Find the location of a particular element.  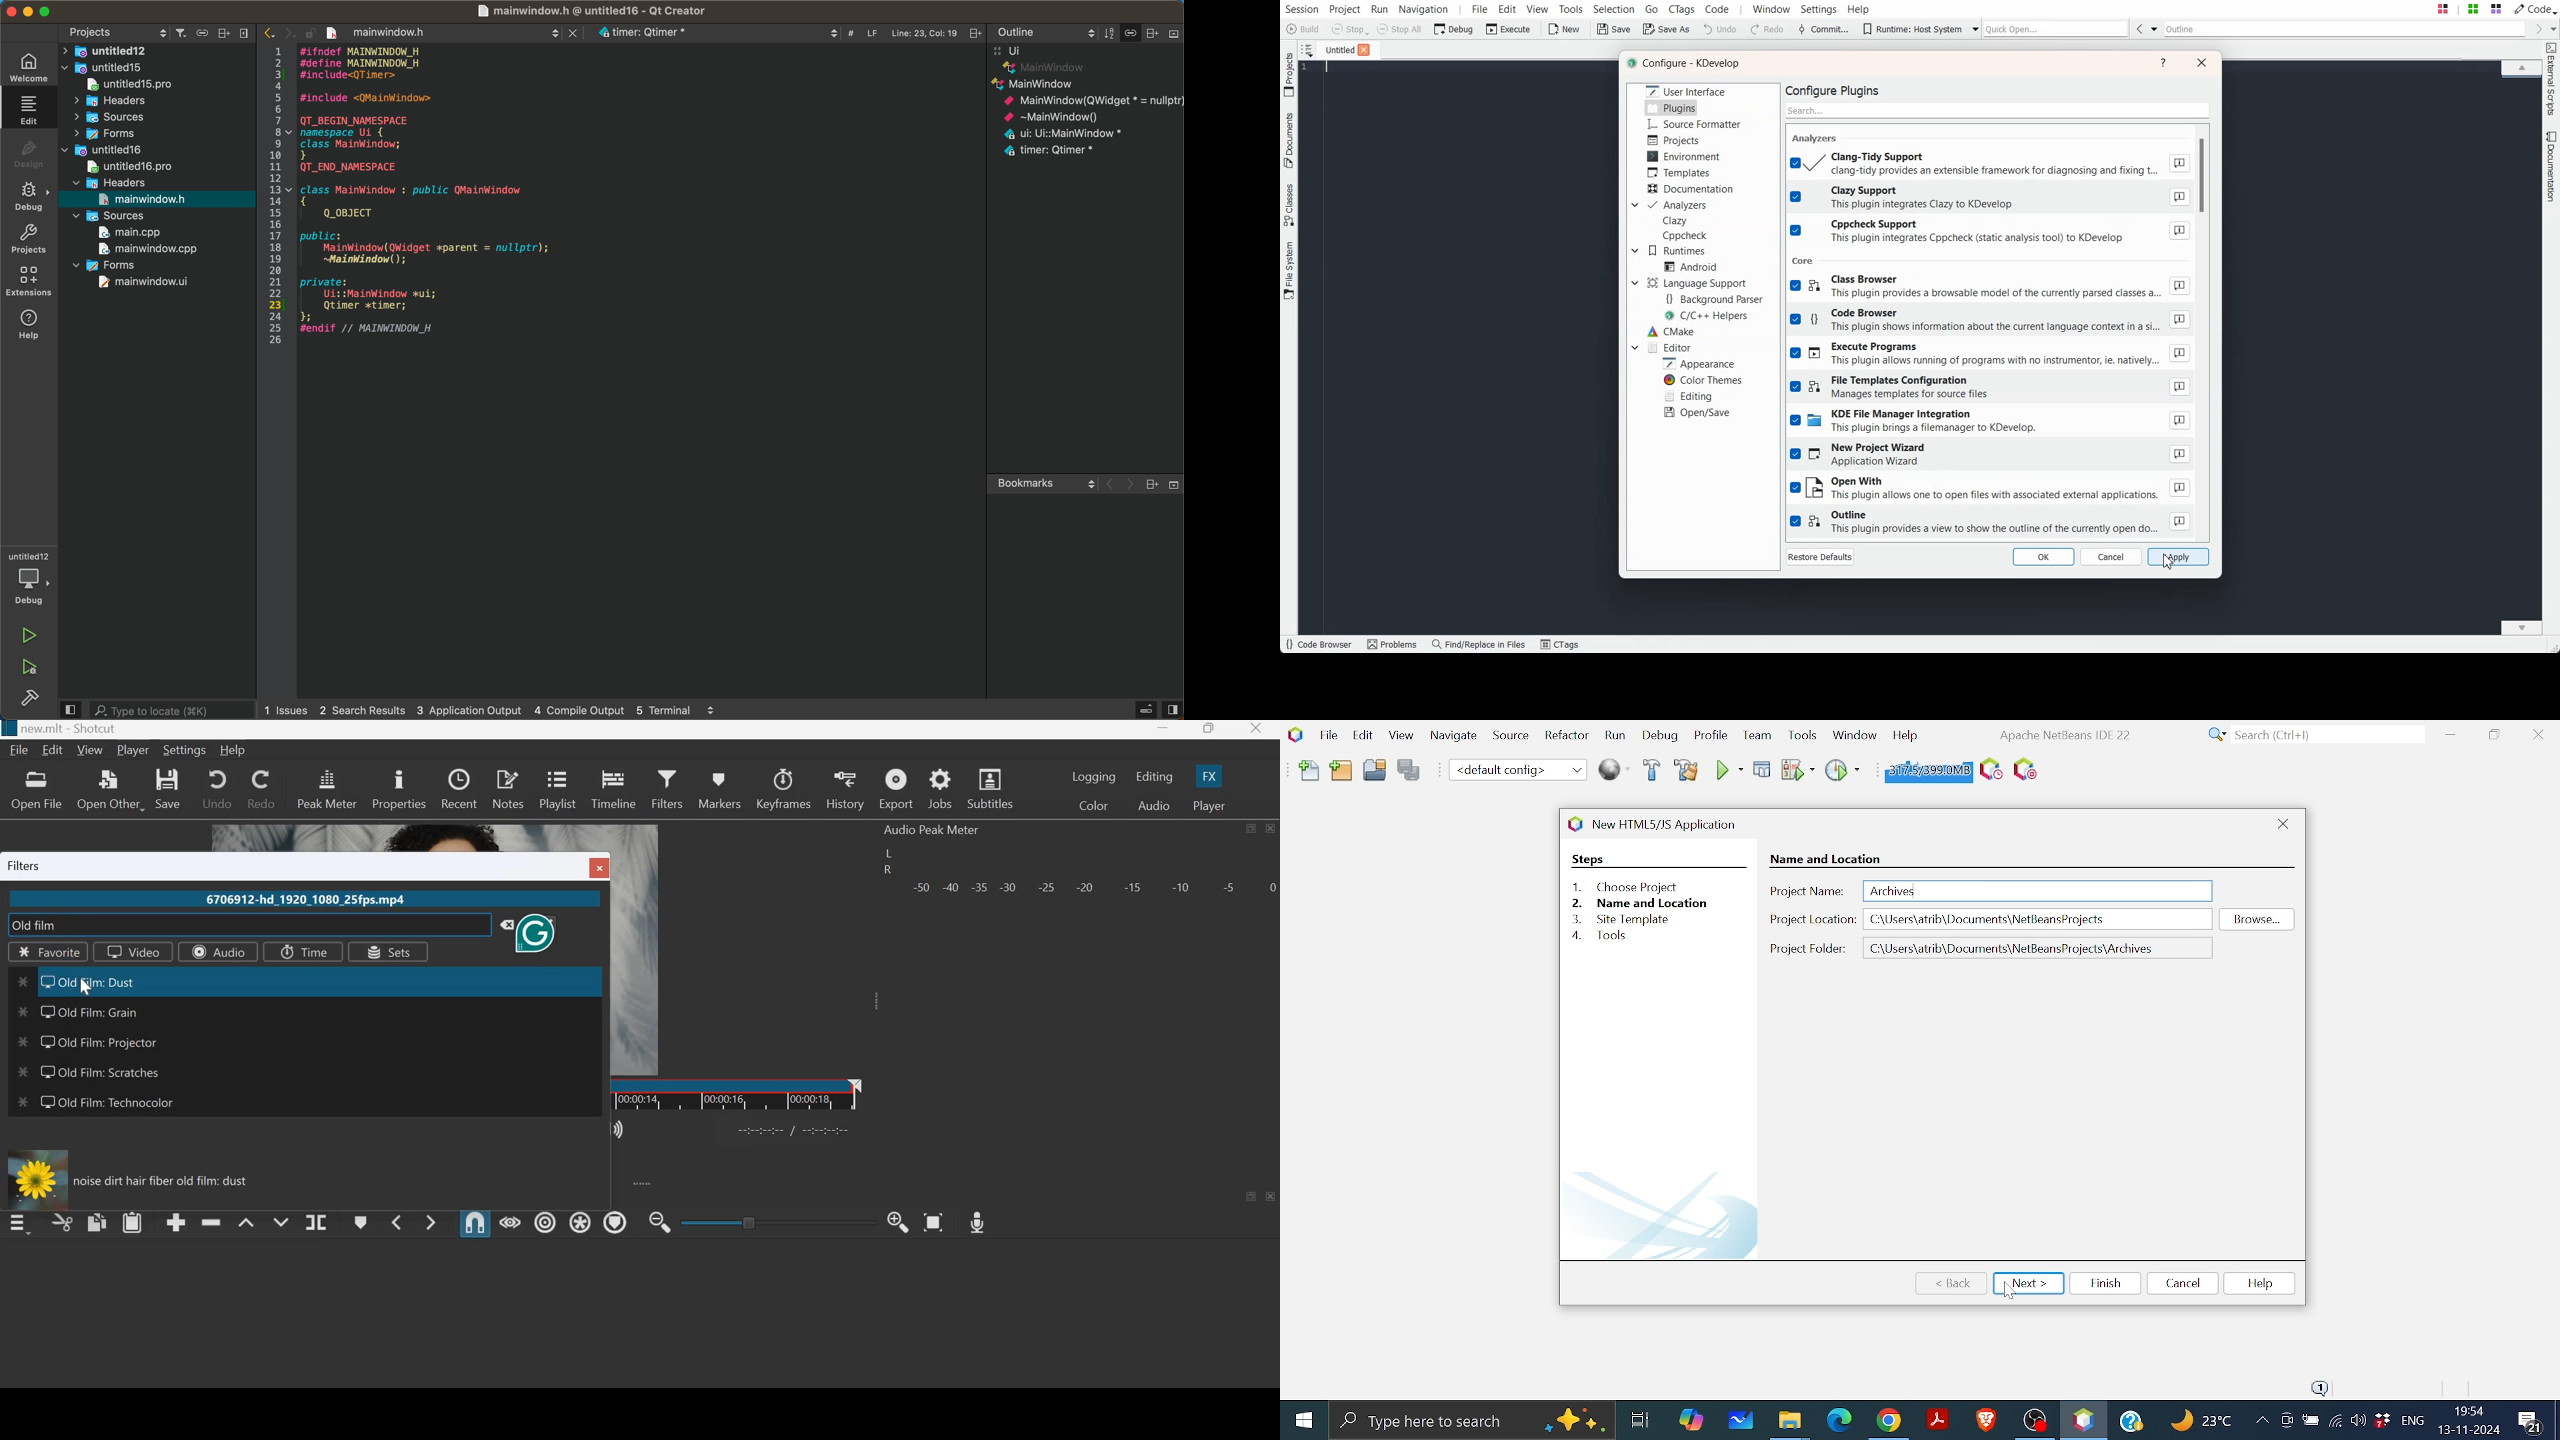

OBS studio is located at coordinates (2034, 1419).